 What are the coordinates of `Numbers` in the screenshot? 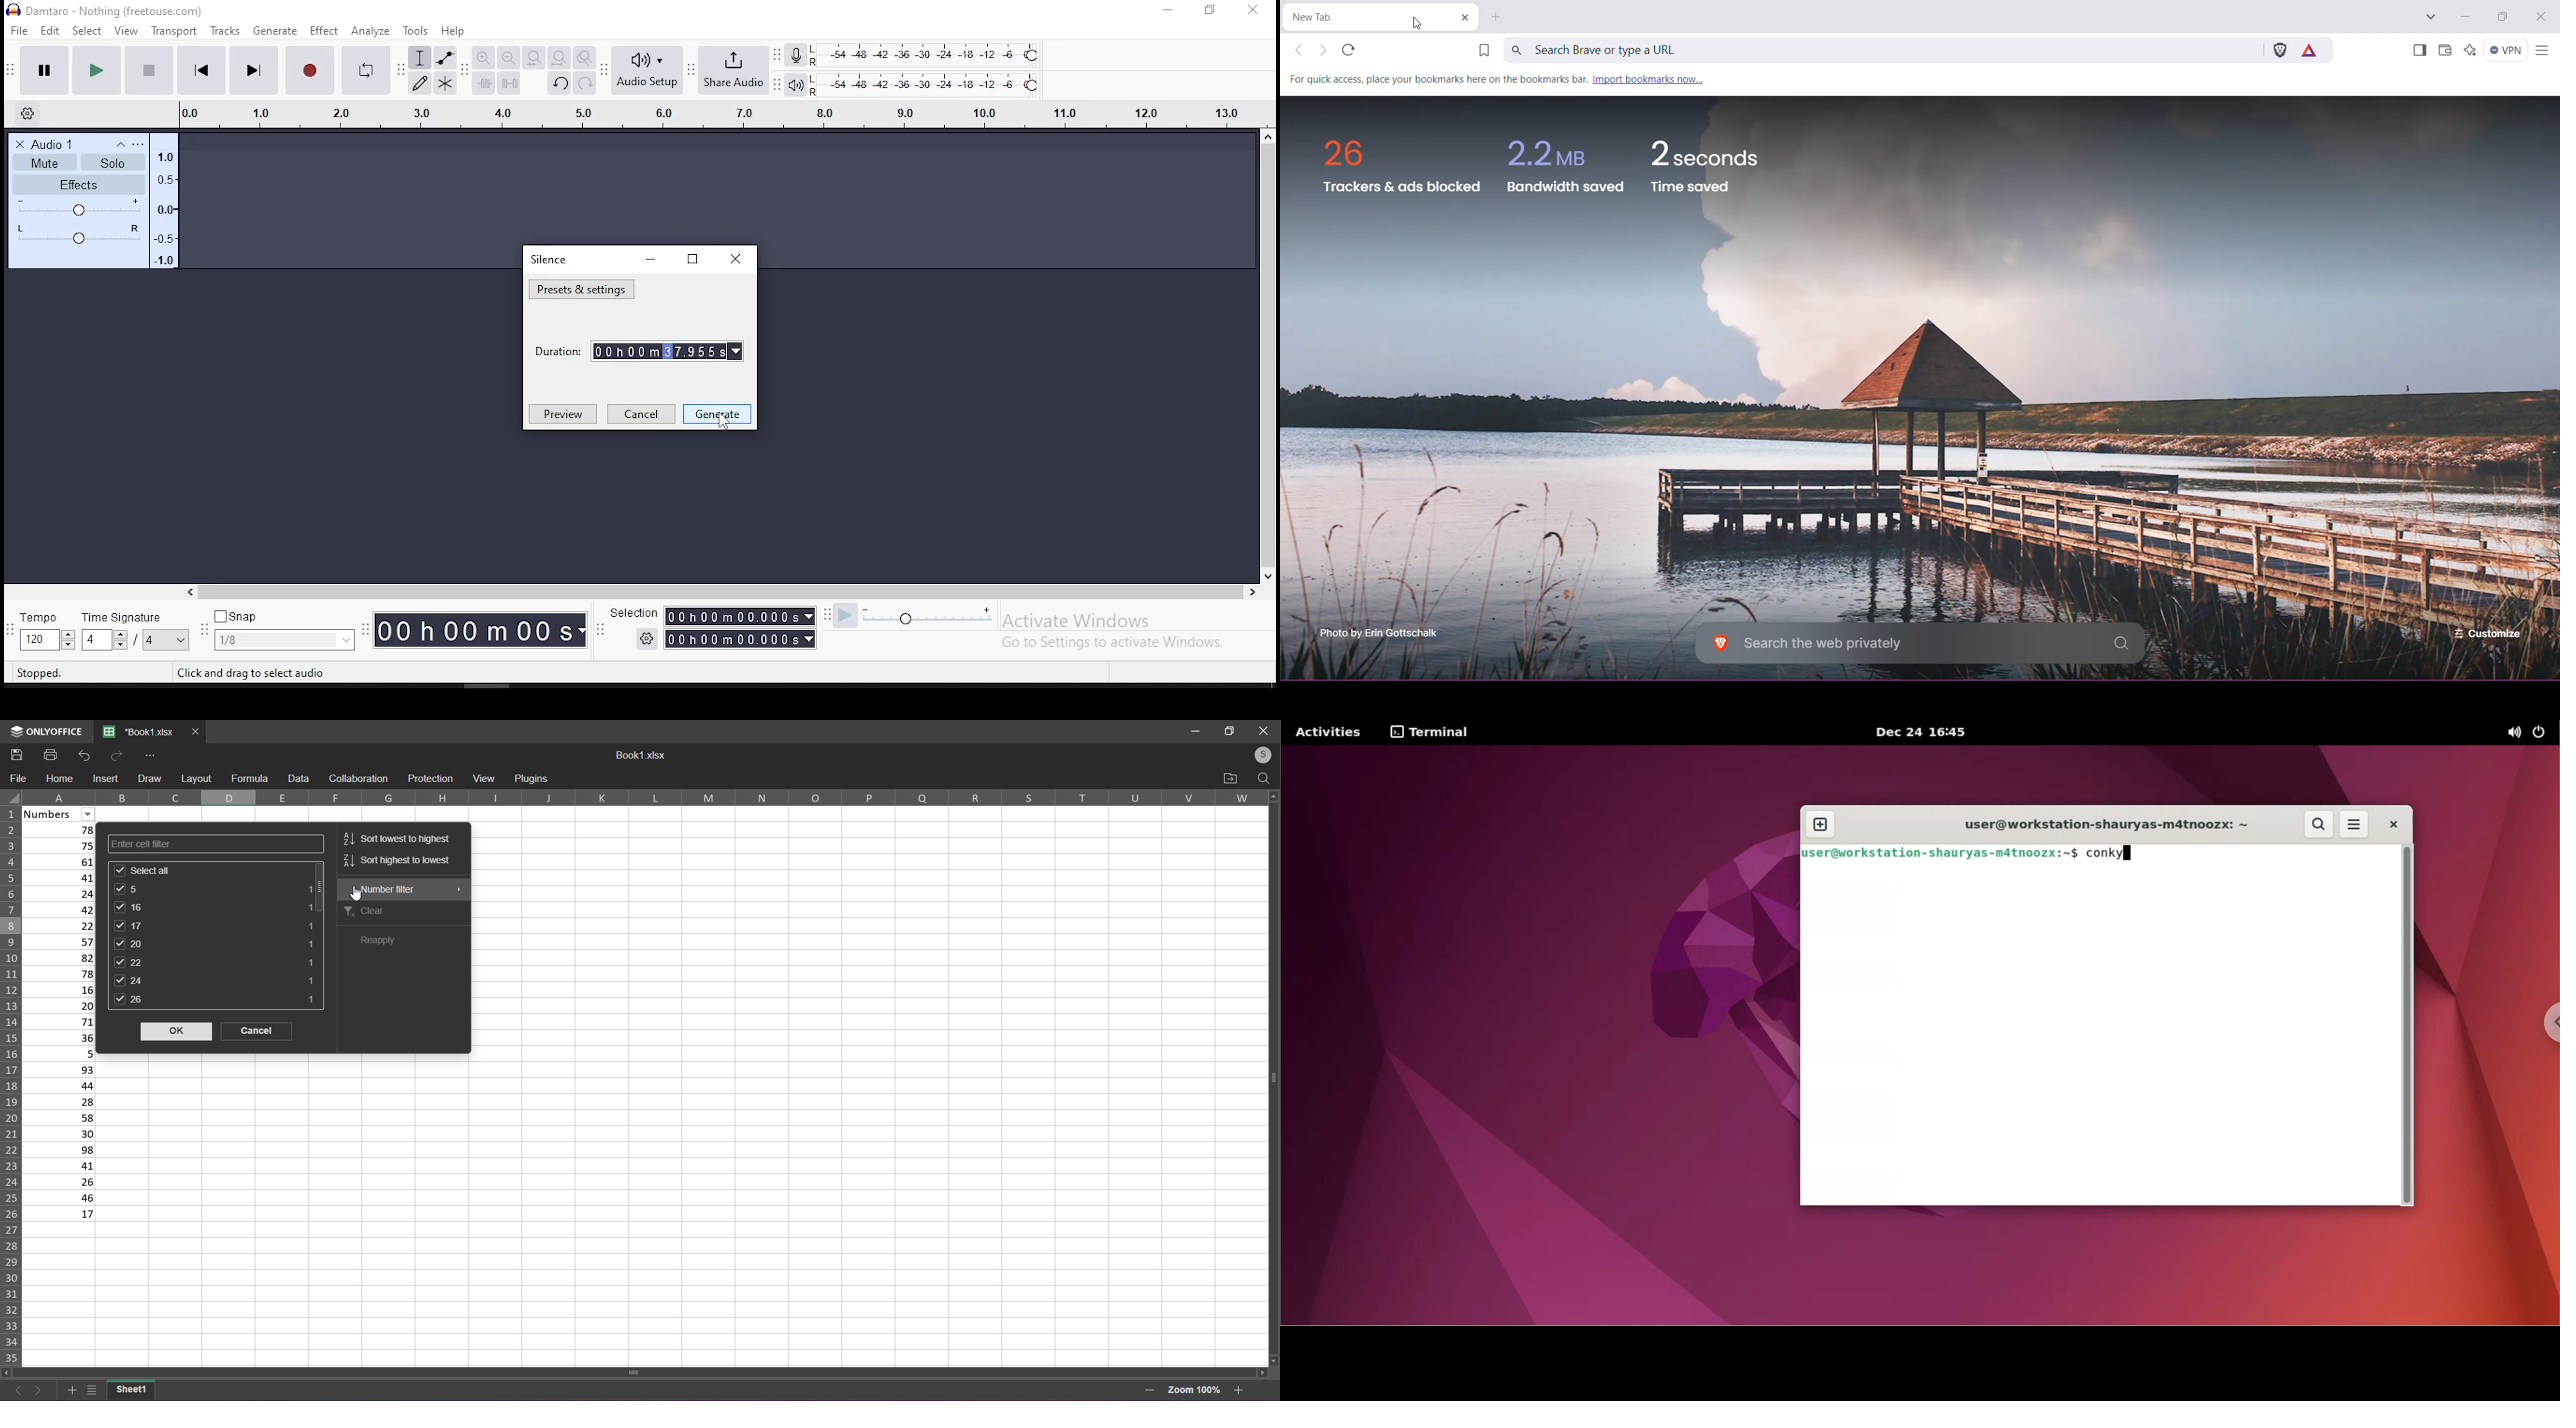 It's located at (59, 814).